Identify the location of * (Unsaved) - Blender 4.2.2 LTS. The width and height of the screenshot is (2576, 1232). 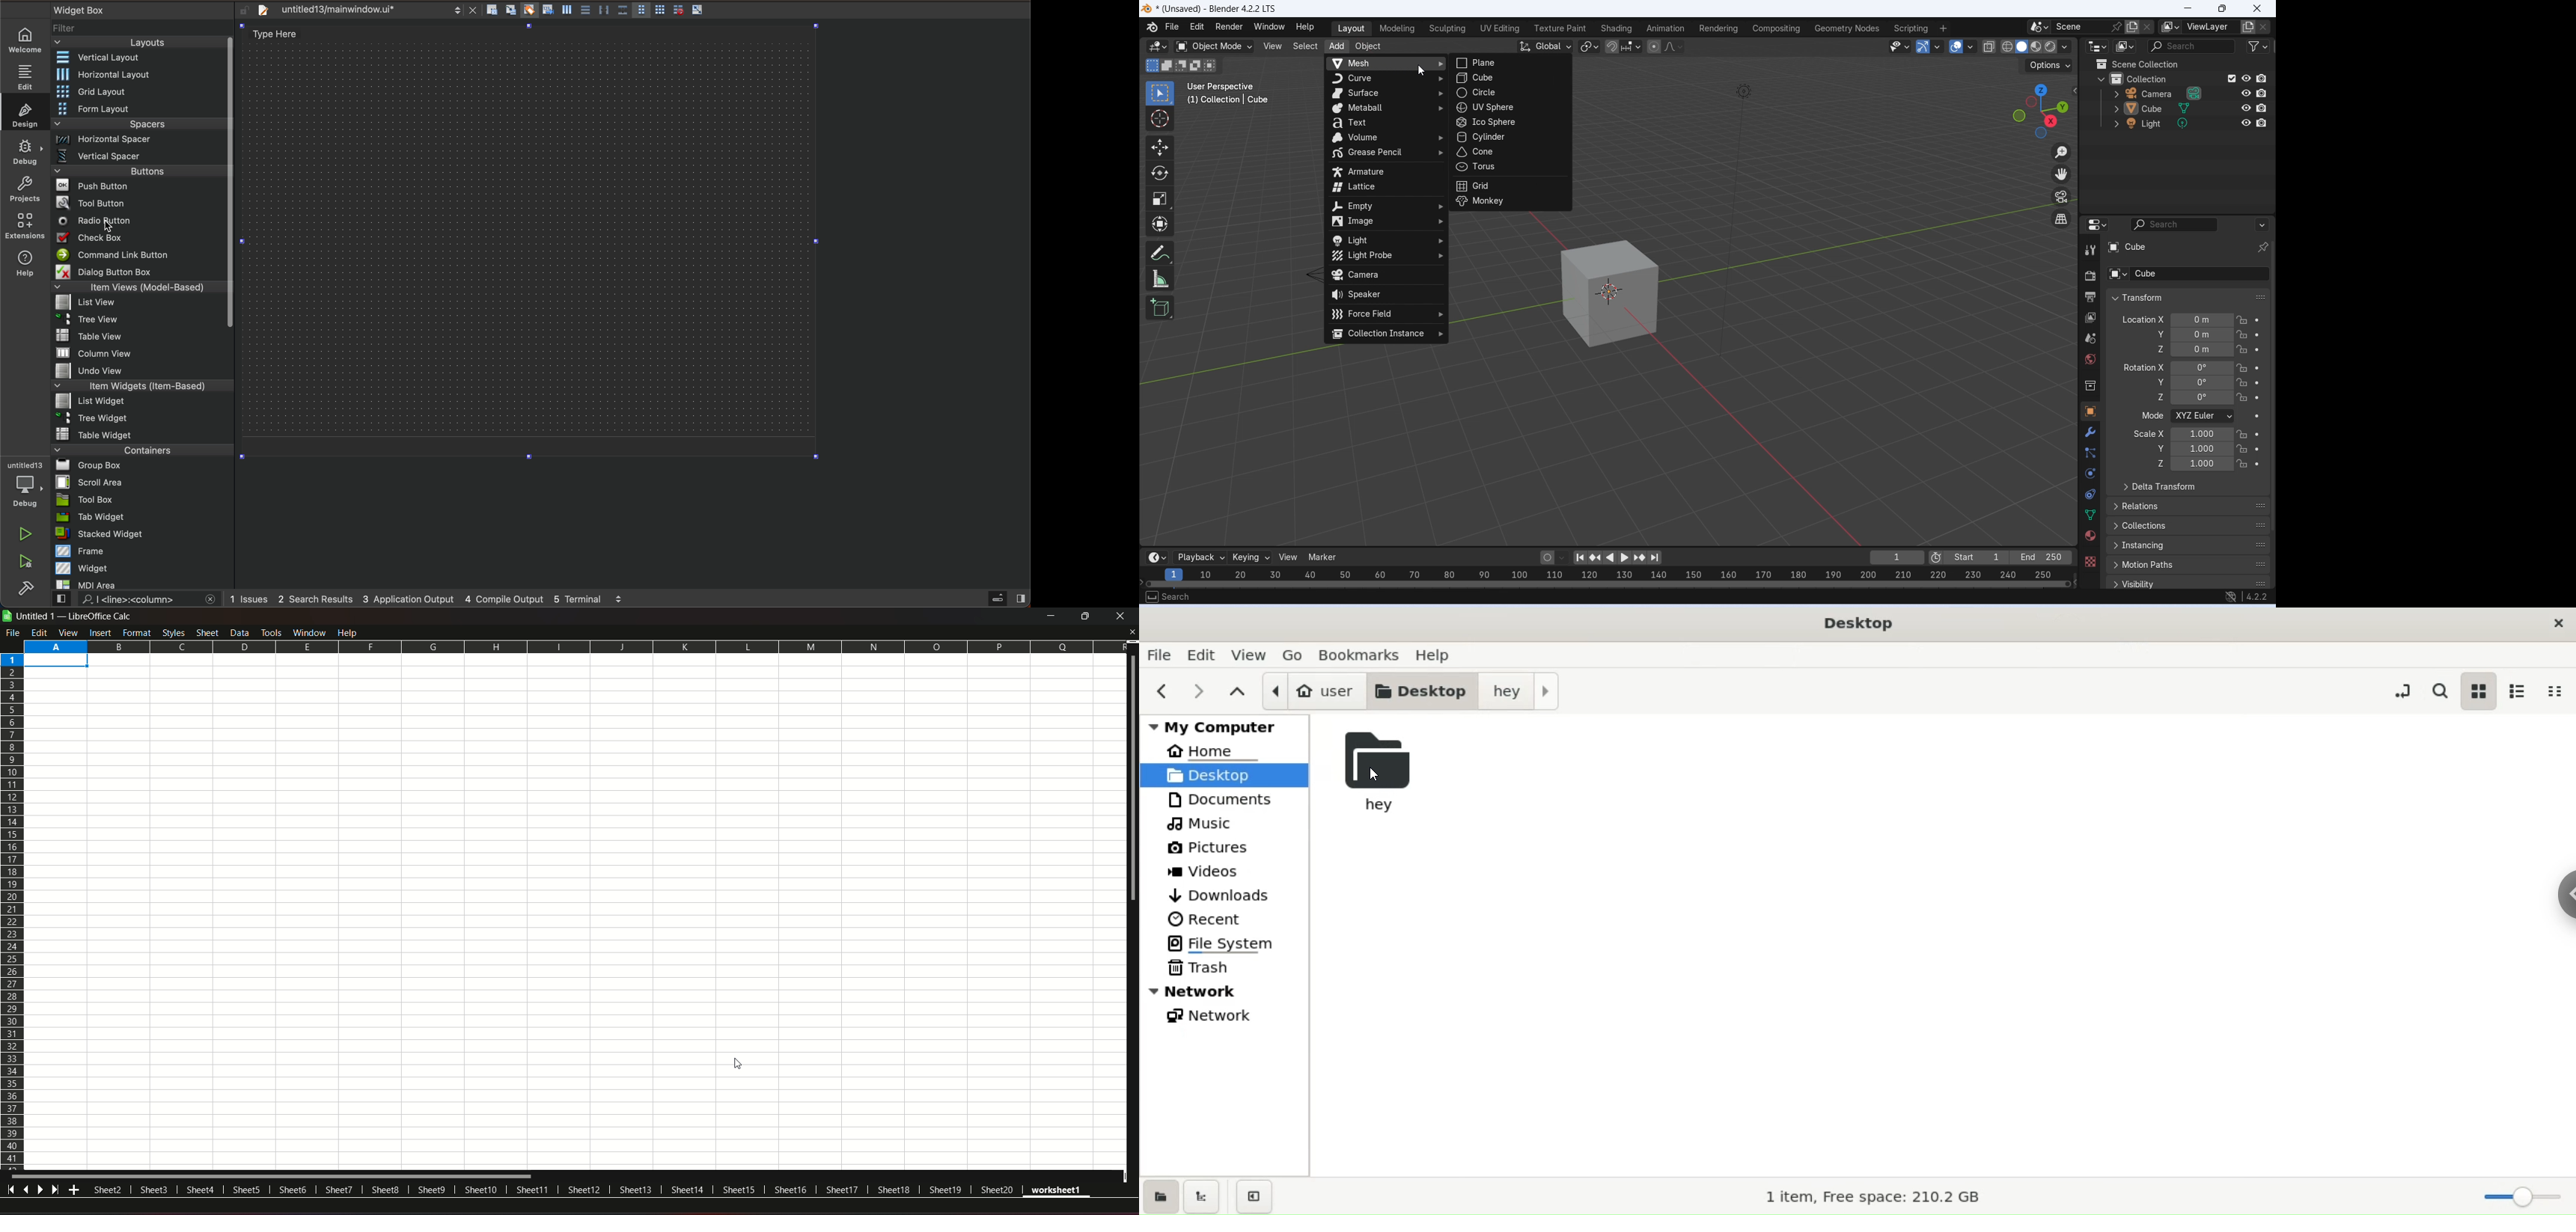
(1216, 9).